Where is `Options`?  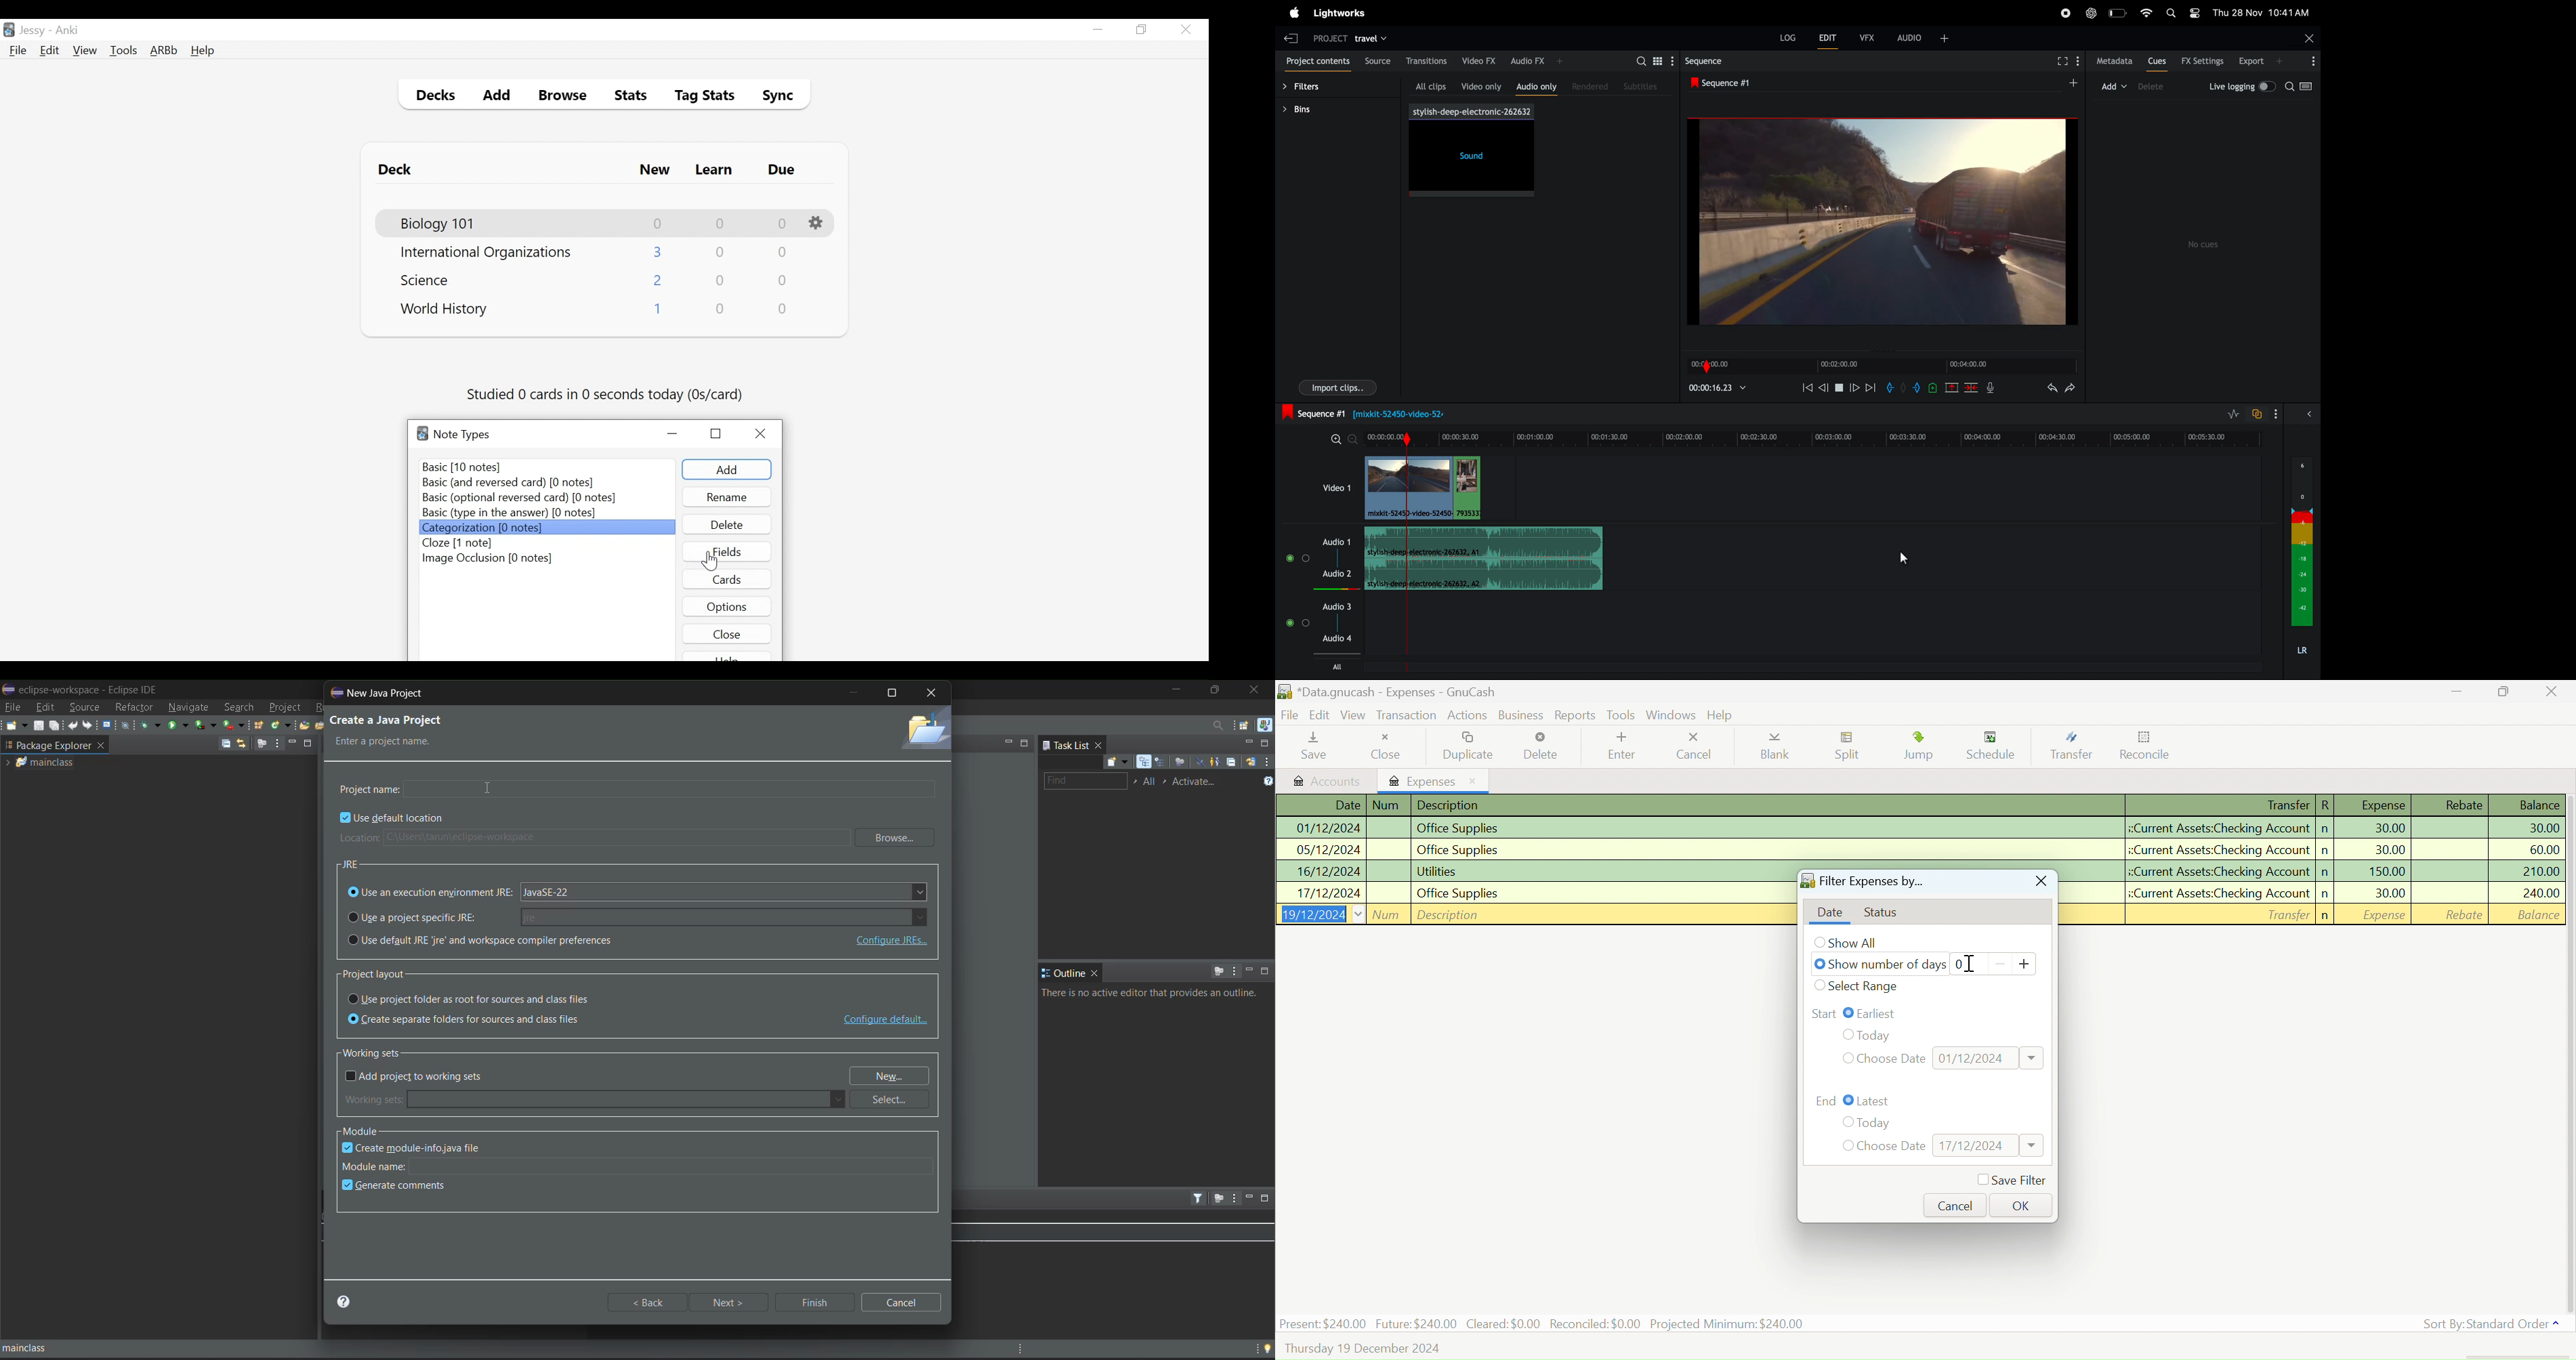
Options is located at coordinates (727, 606).